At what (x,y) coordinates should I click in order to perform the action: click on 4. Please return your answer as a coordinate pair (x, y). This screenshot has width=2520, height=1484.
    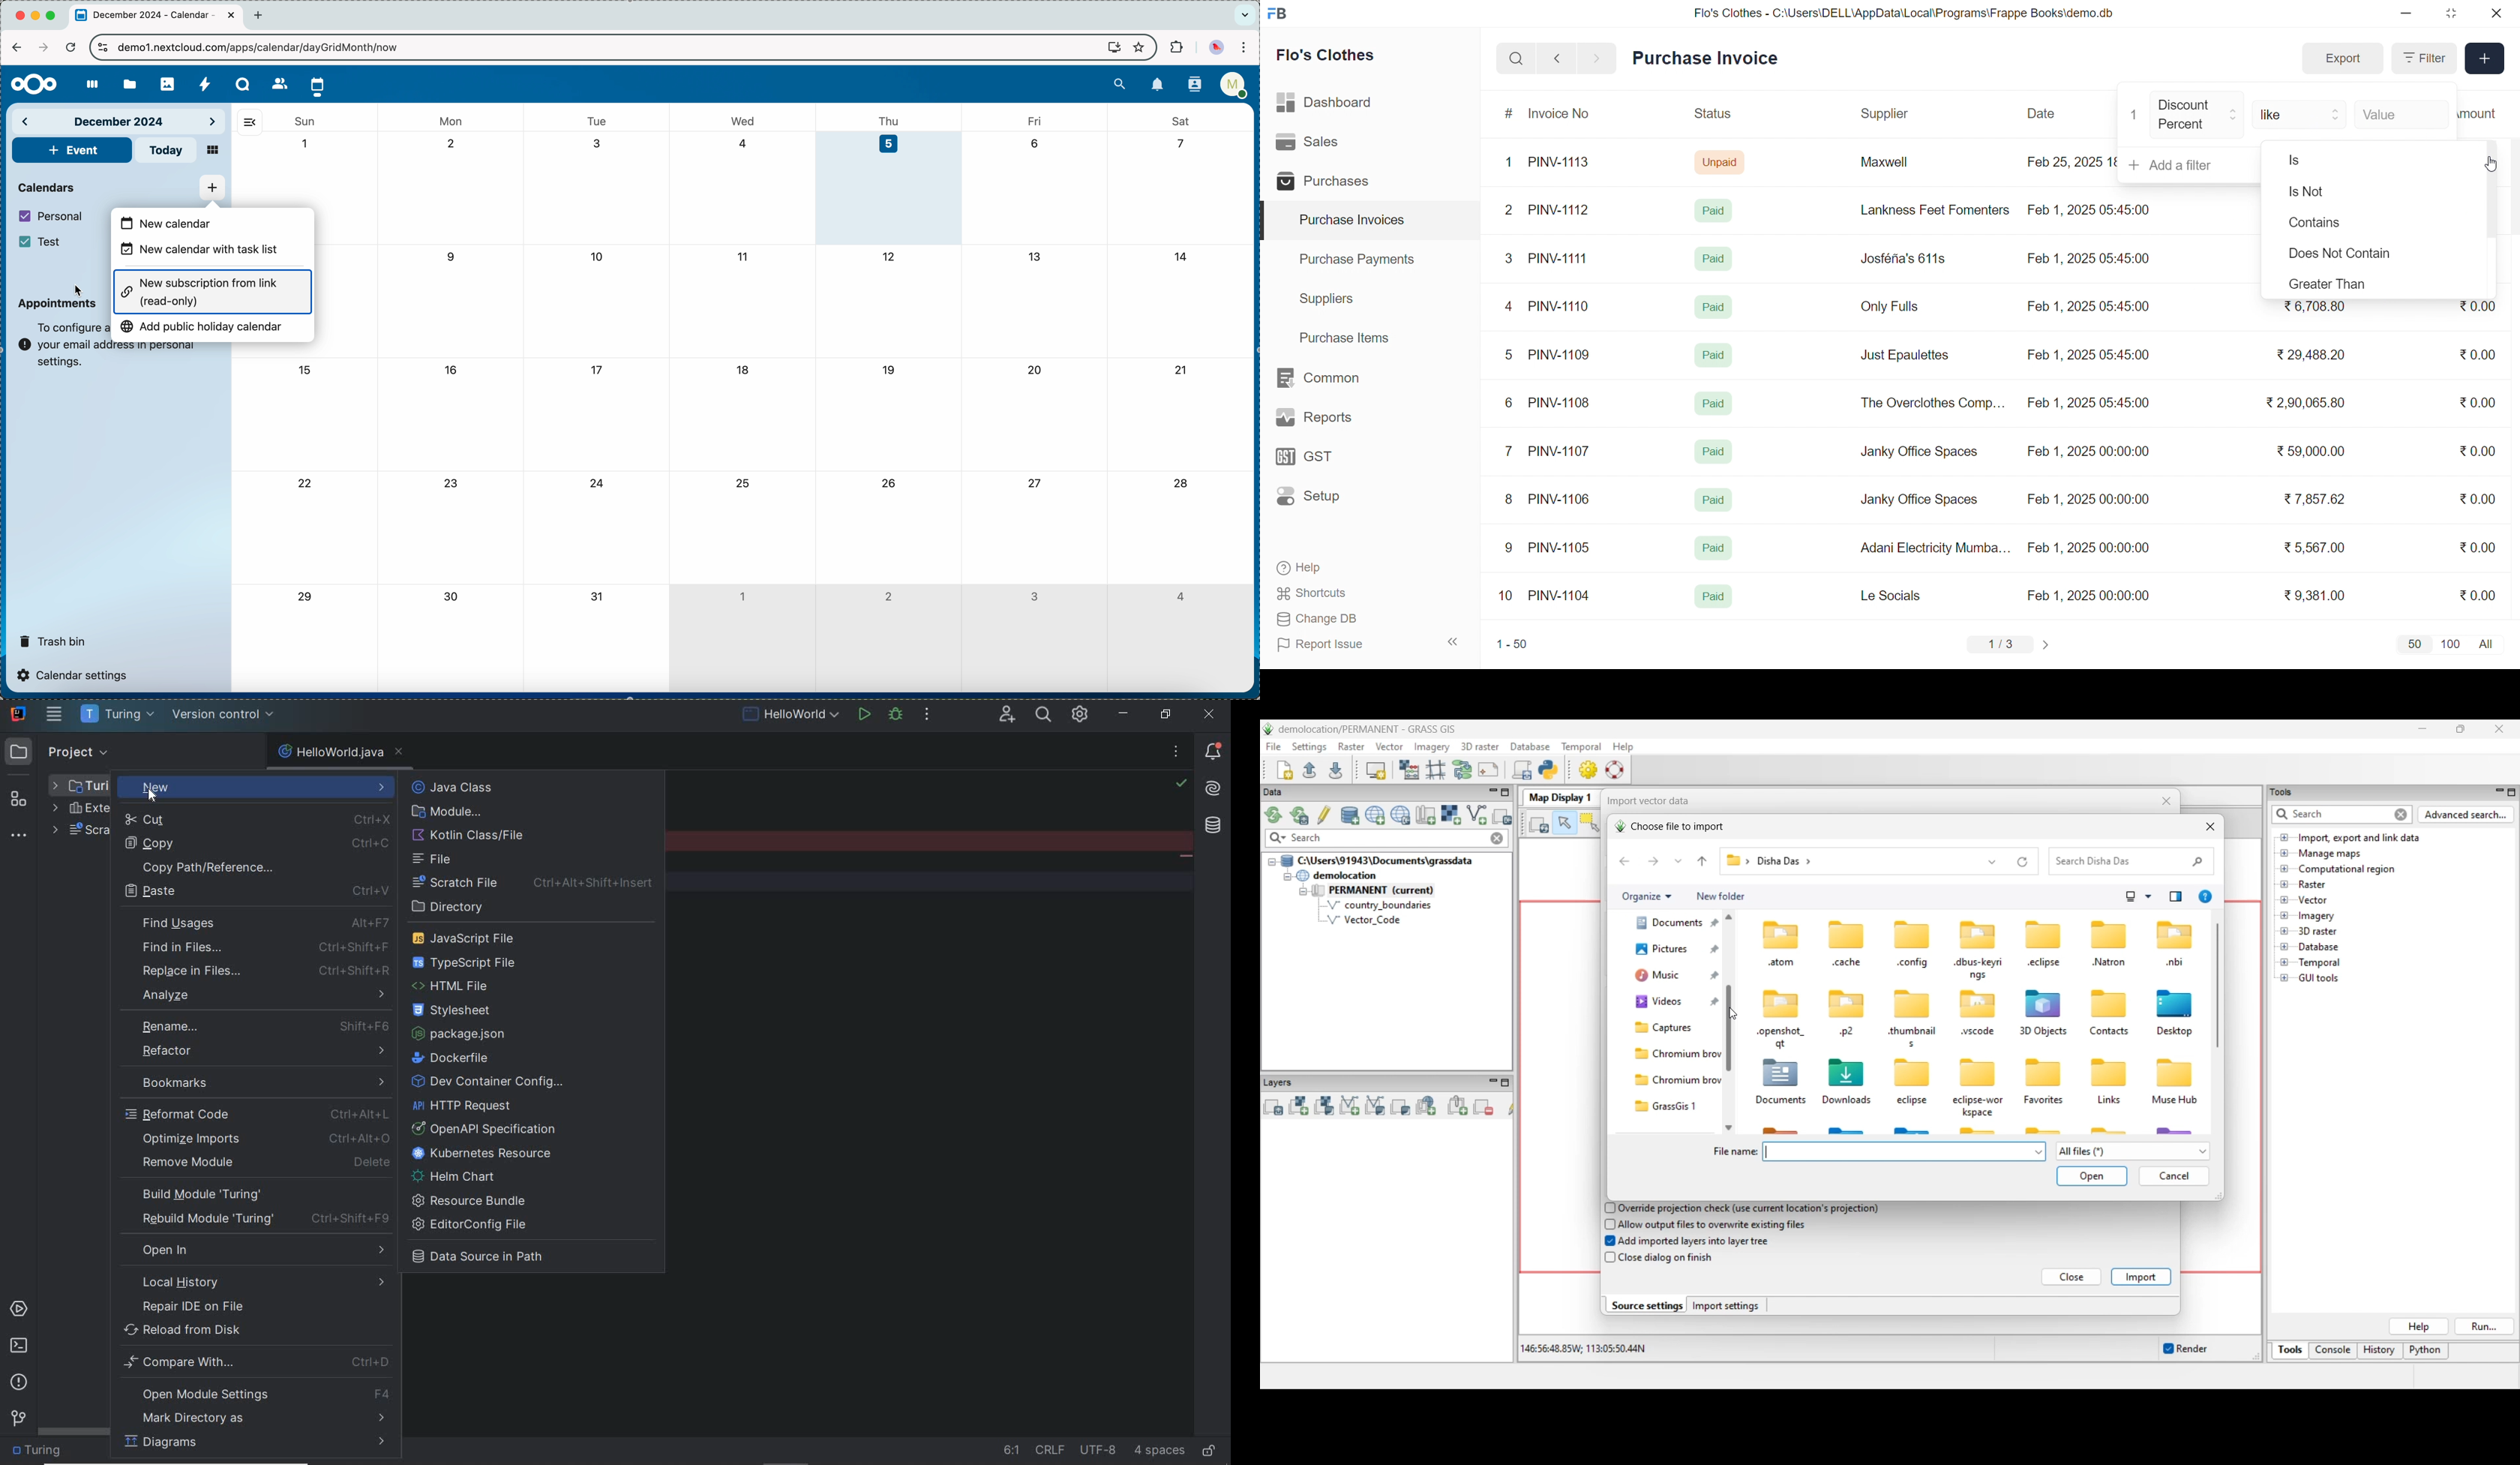
    Looking at the image, I should click on (1511, 307).